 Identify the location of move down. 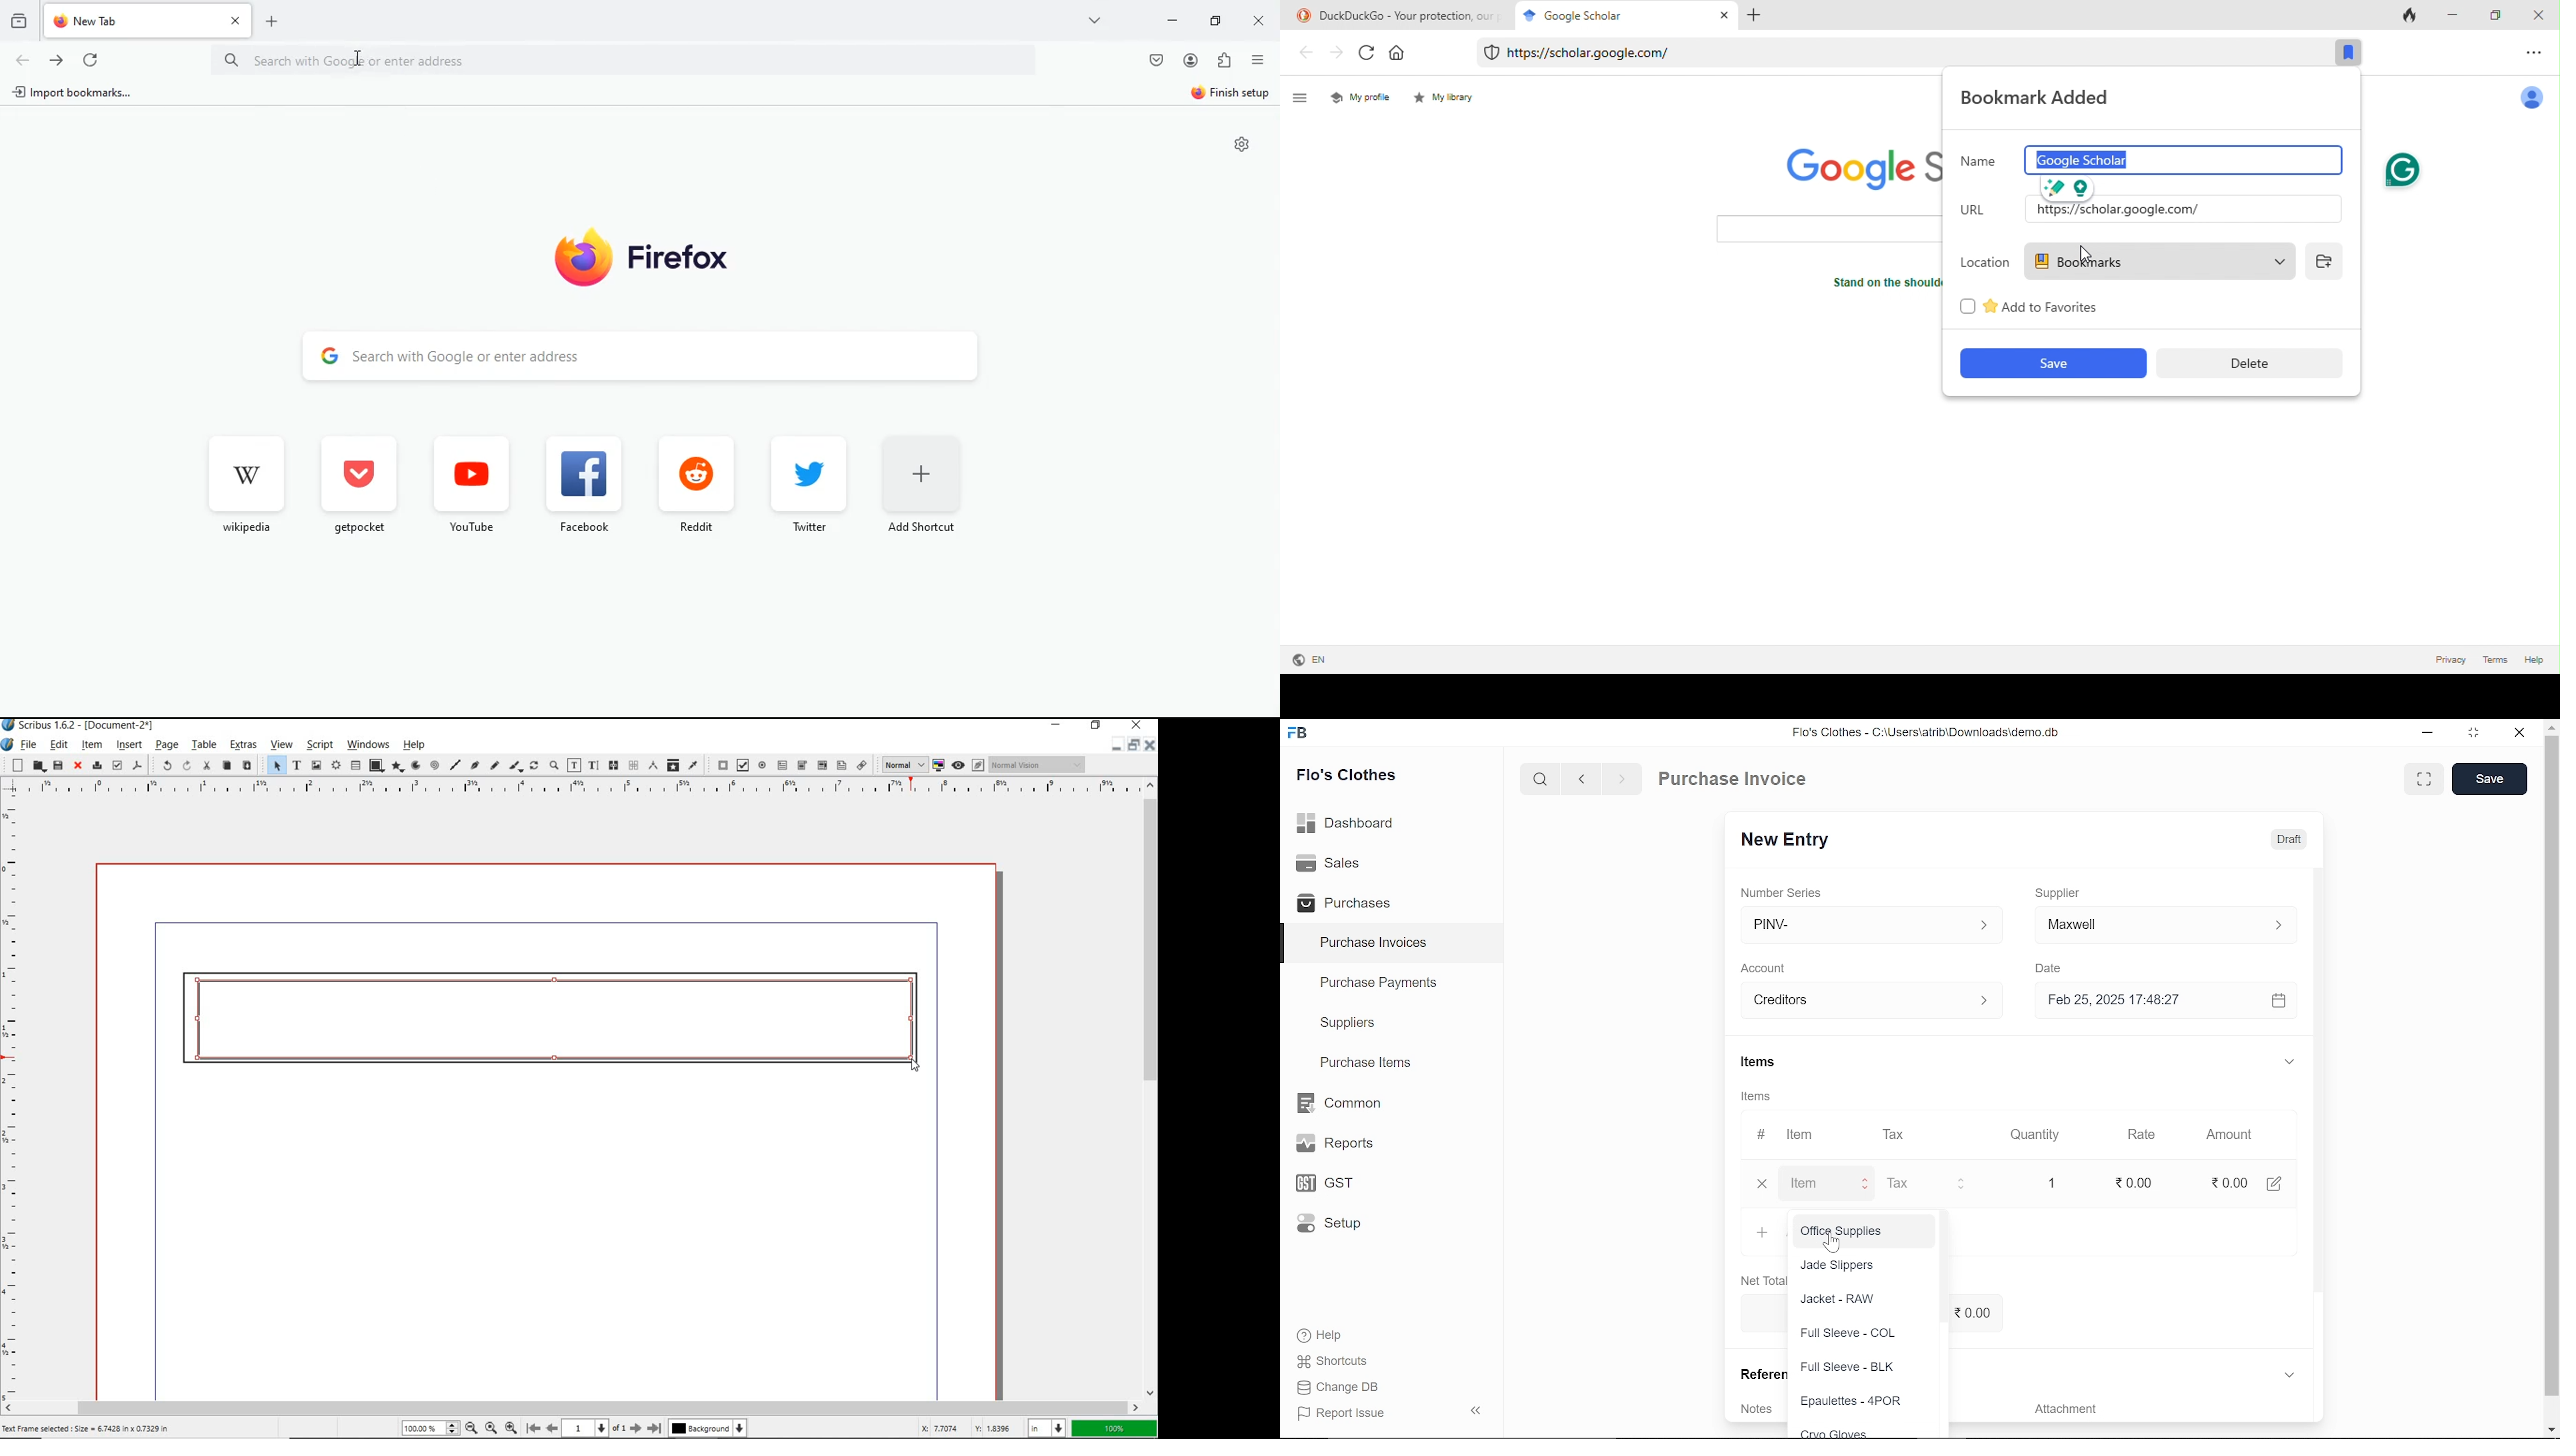
(2552, 1429).